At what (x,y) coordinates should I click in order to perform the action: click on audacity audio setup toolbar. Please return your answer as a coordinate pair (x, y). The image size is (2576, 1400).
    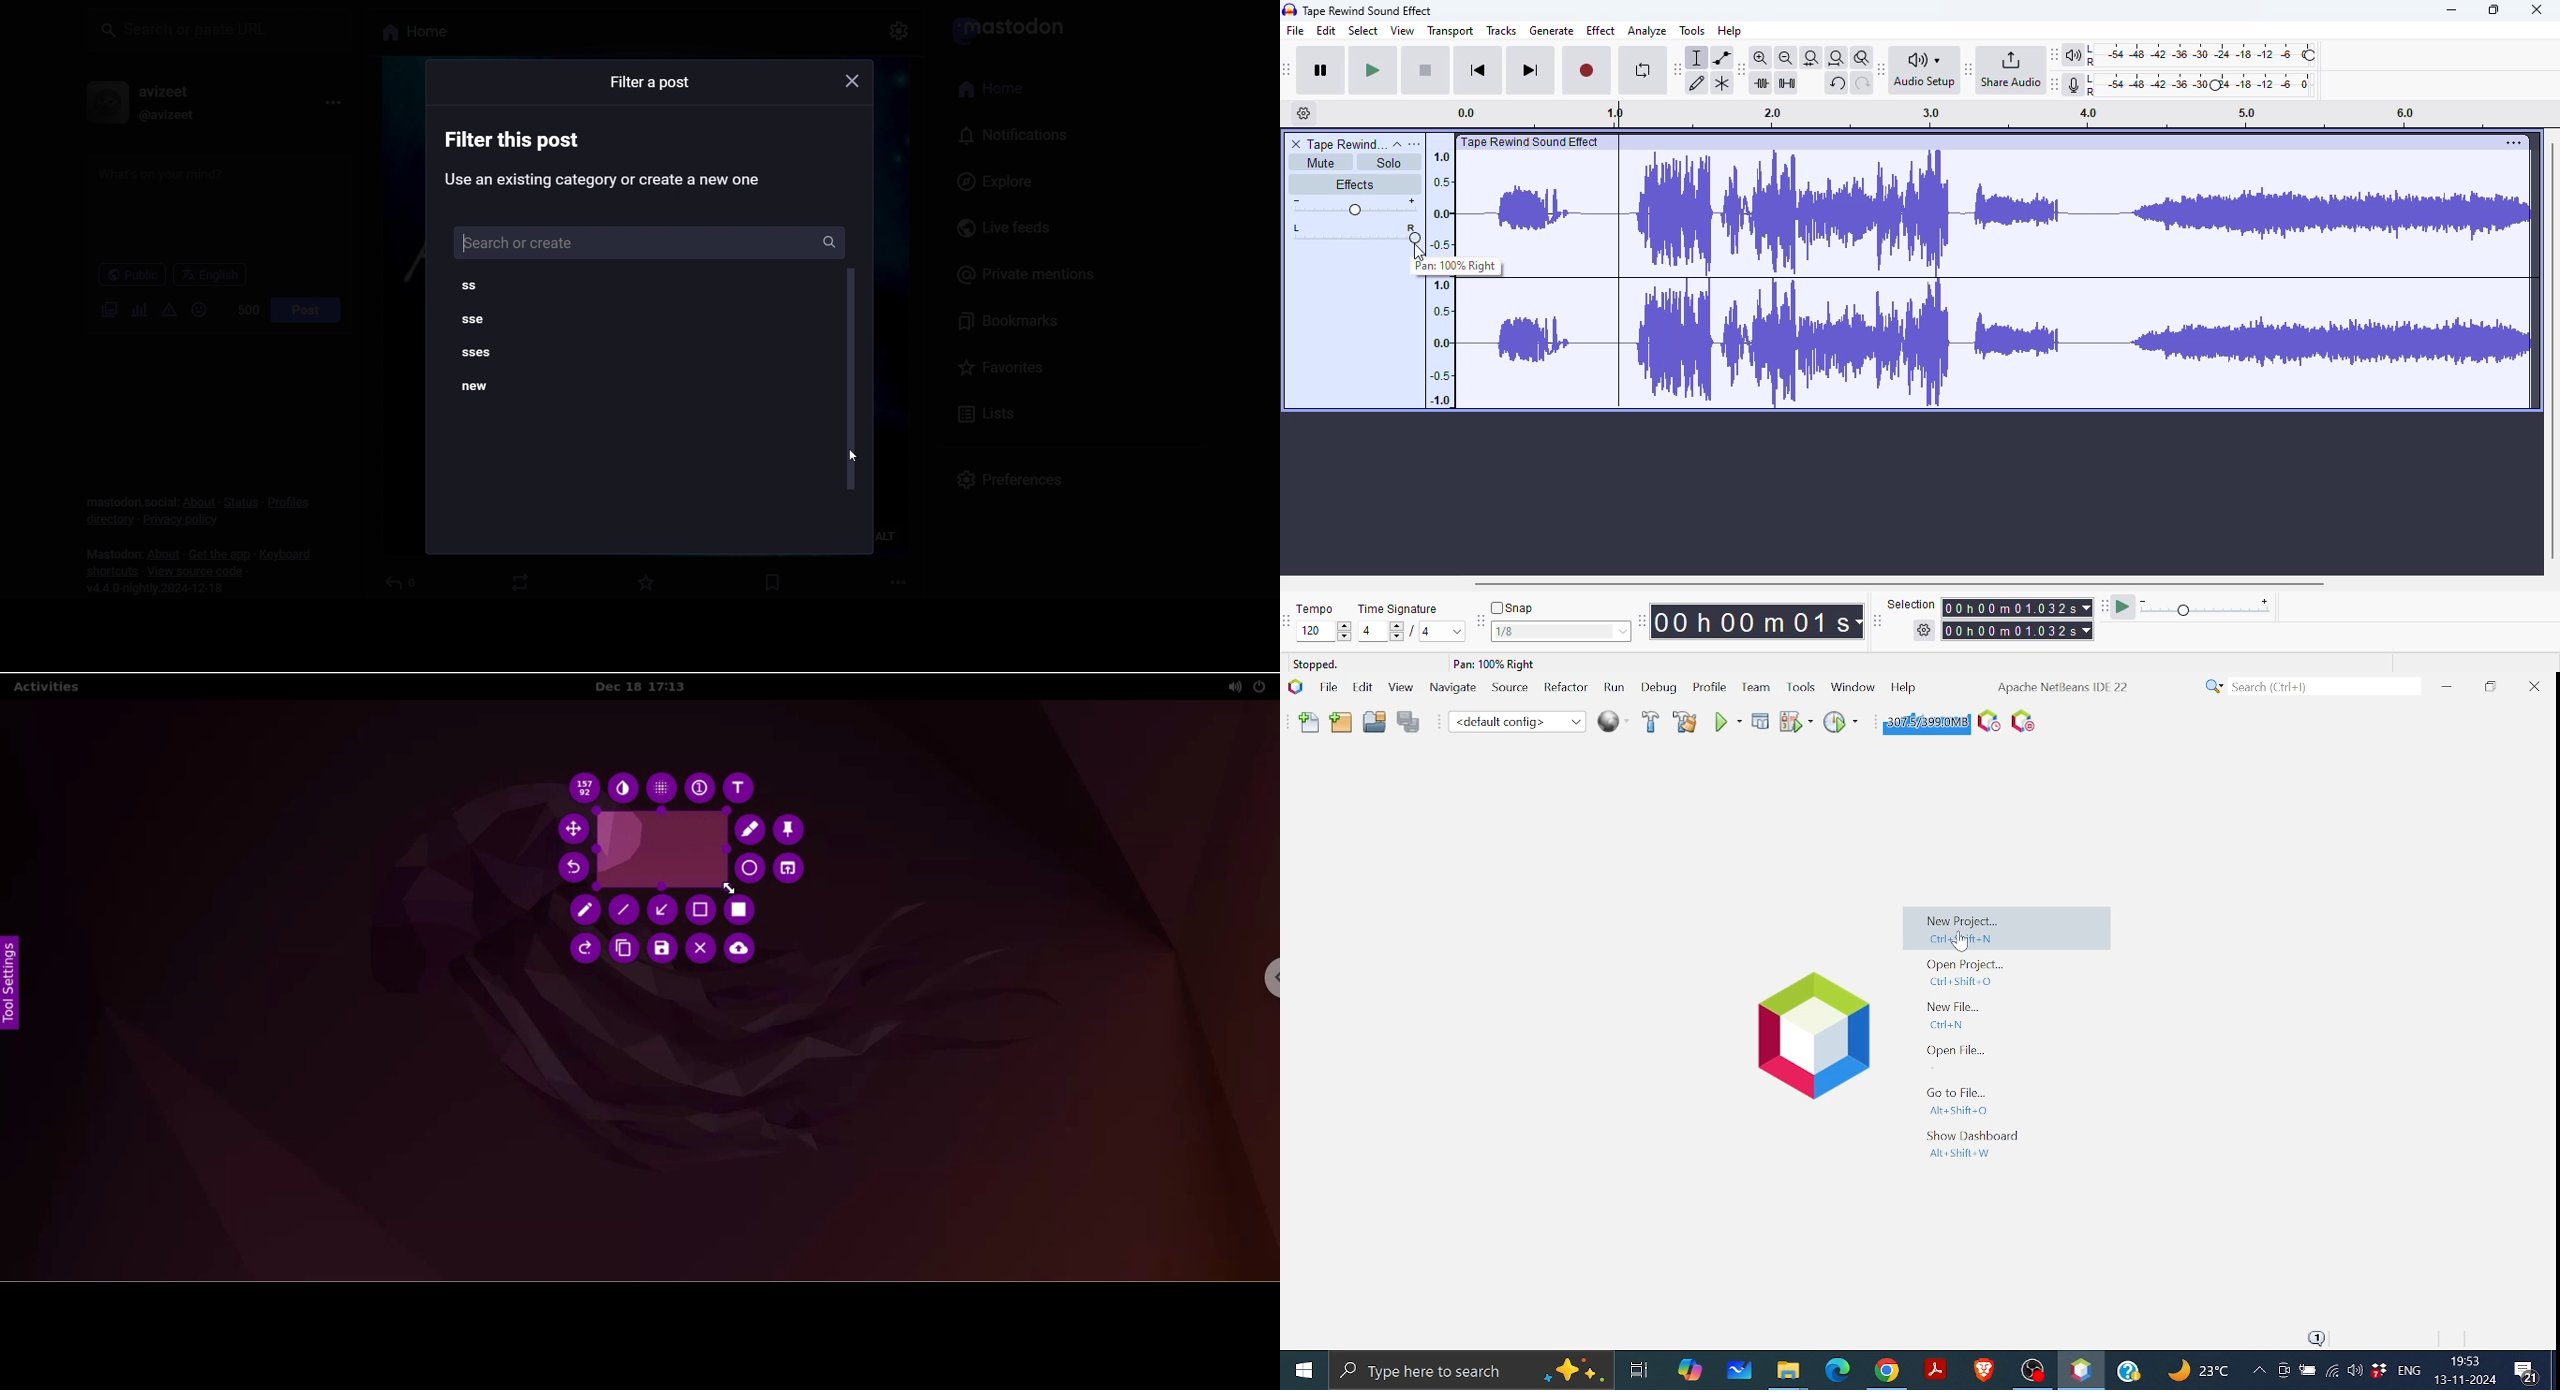
    Looking at the image, I should click on (1882, 69).